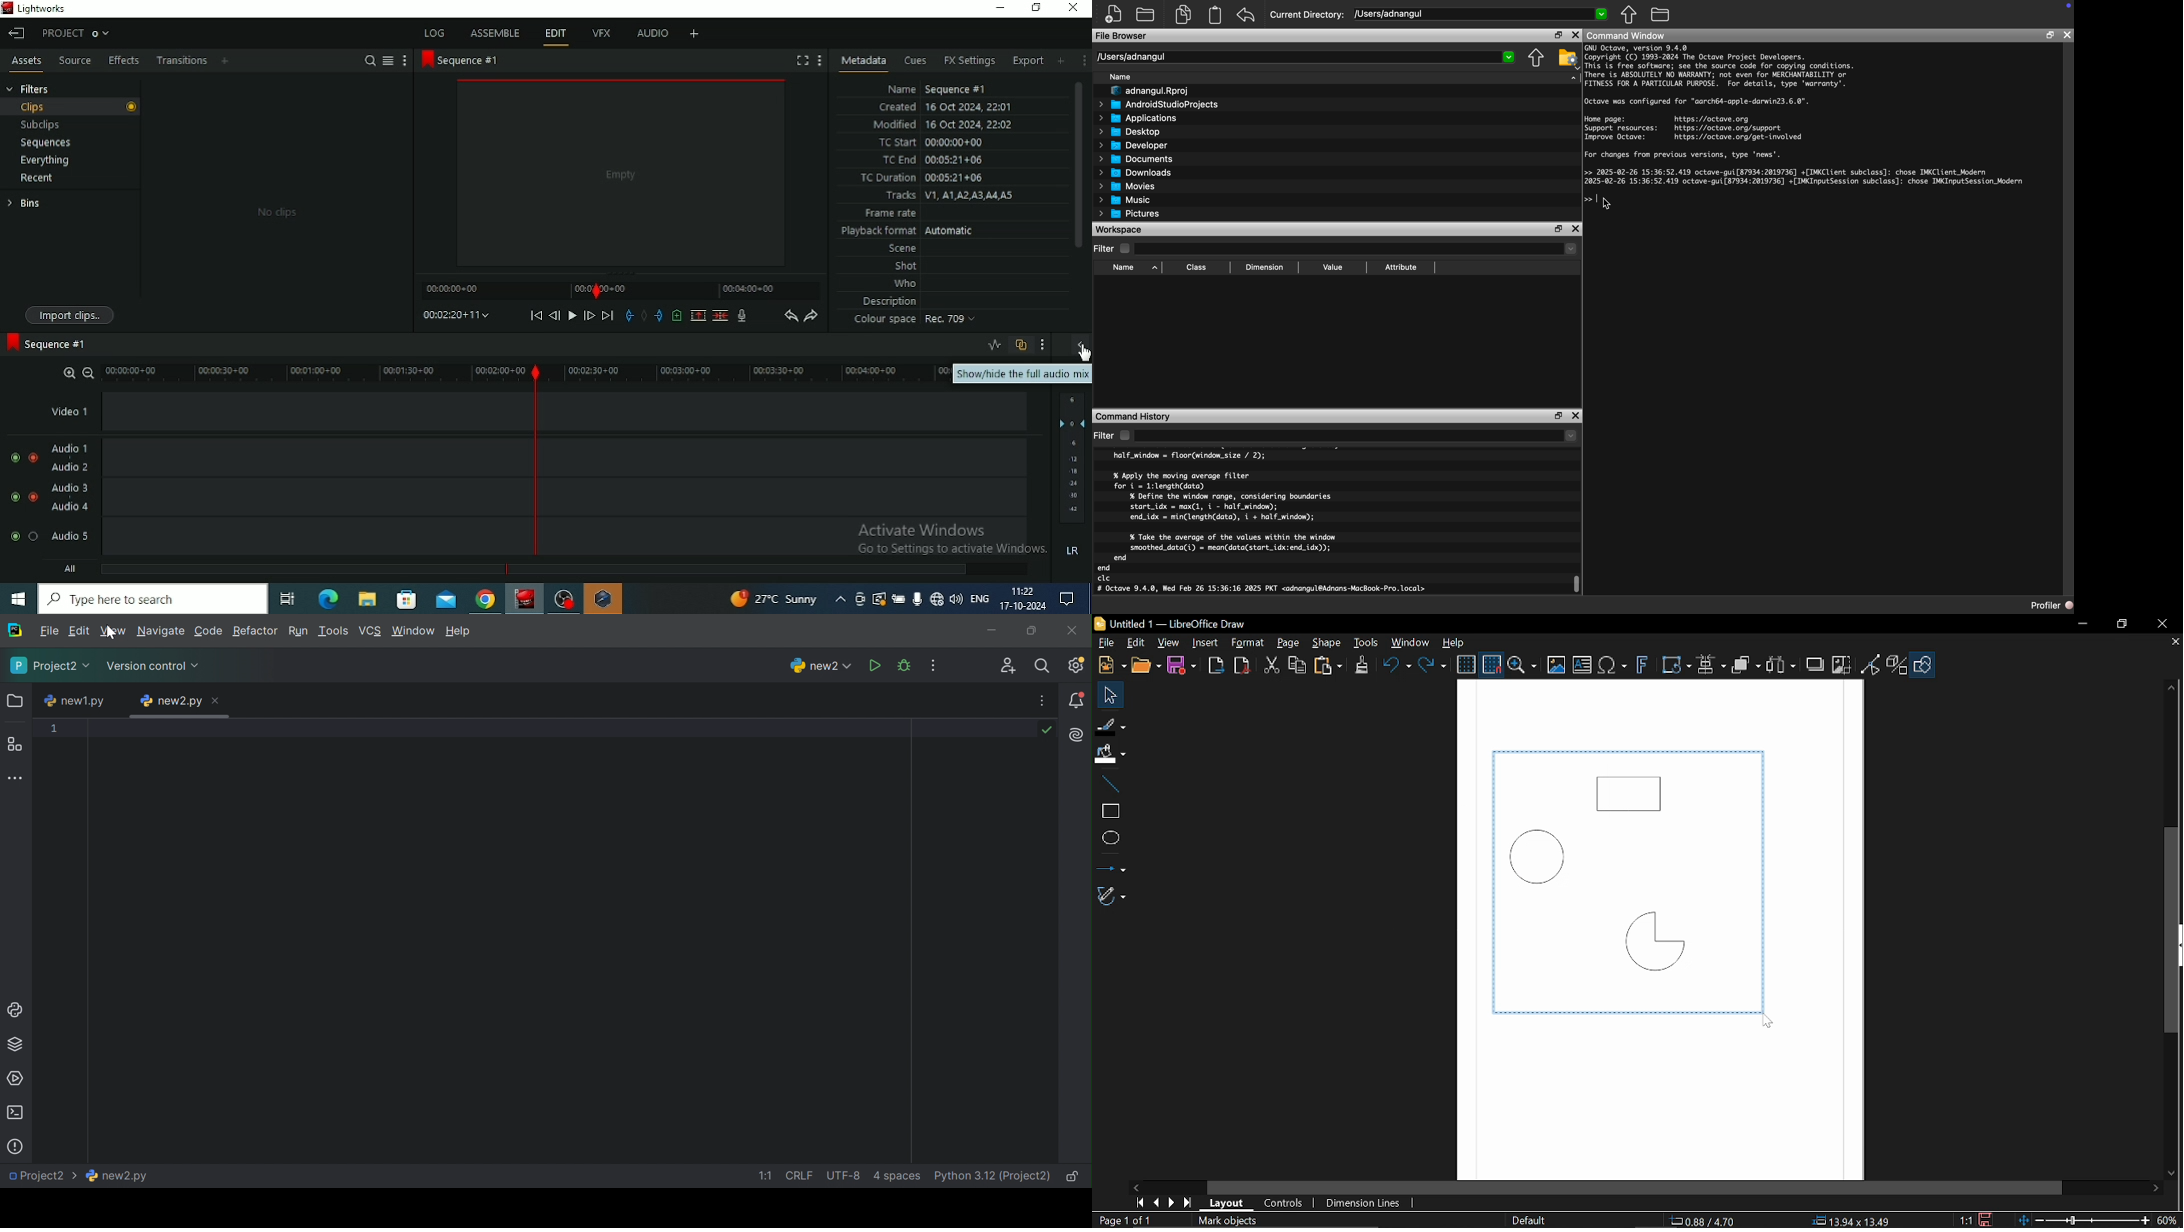 The height and width of the screenshot is (1232, 2184). Describe the element at coordinates (1111, 896) in the screenshot. I see `Curves and polygons` at that location.